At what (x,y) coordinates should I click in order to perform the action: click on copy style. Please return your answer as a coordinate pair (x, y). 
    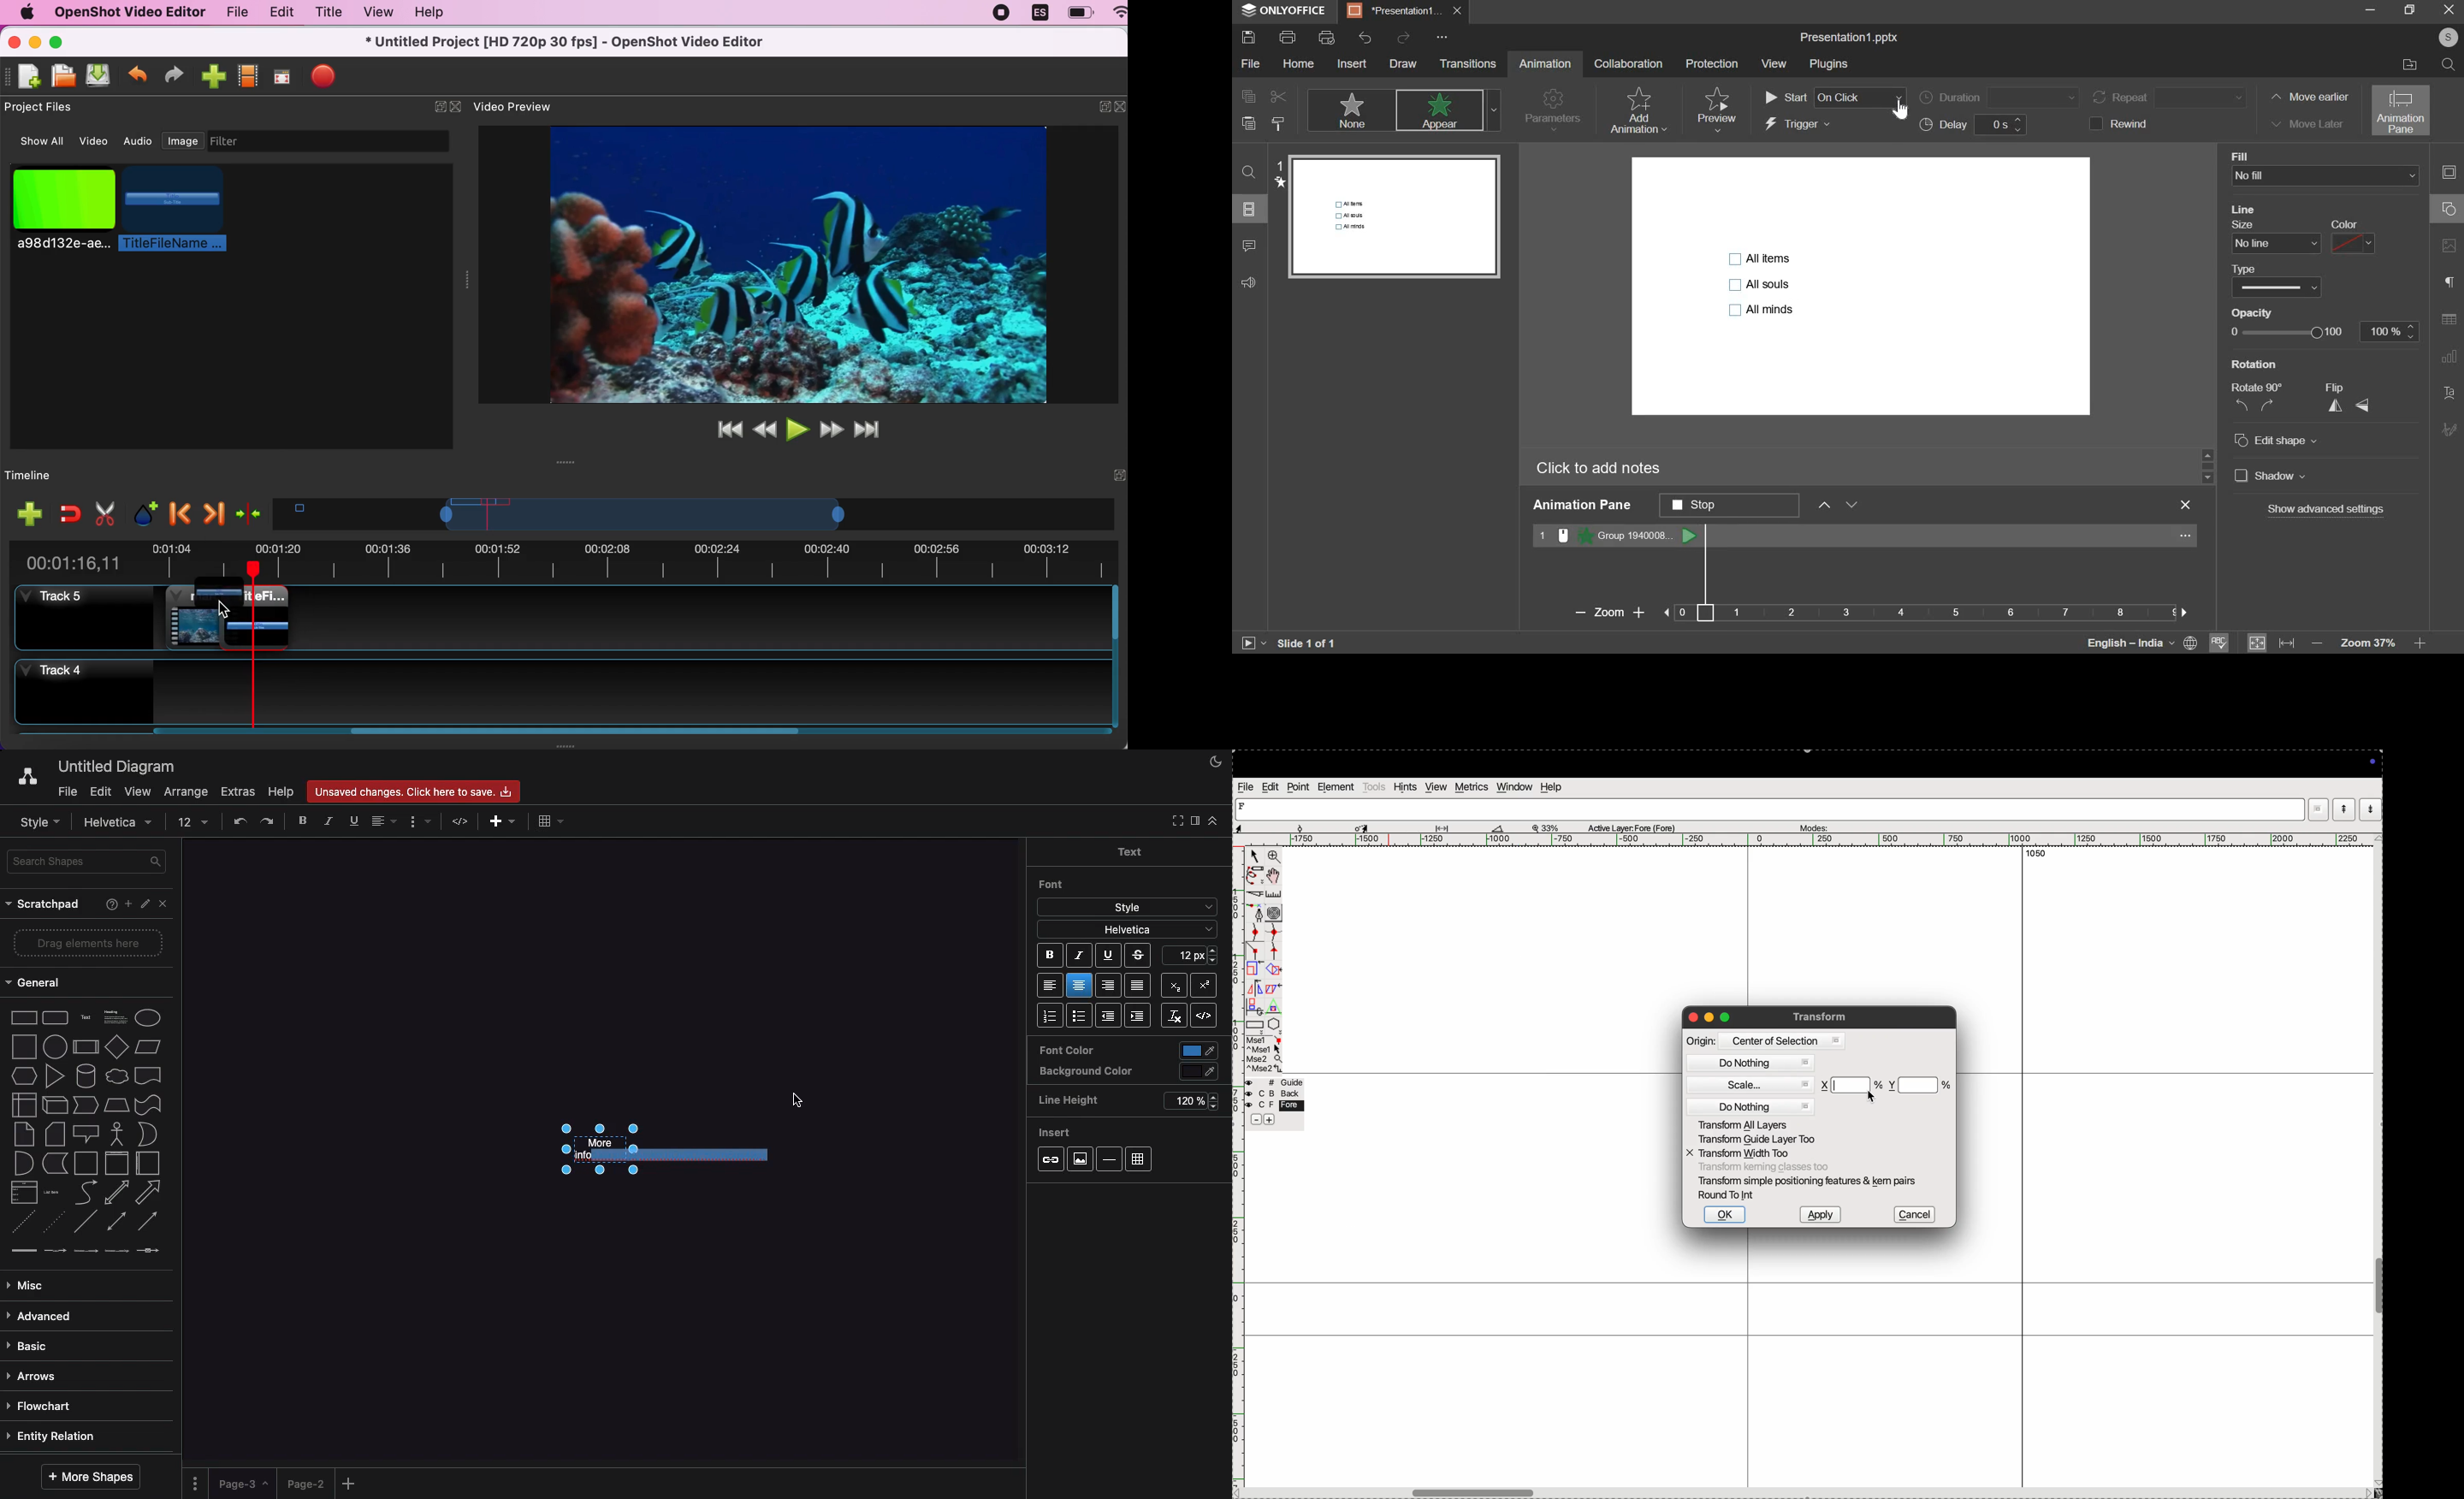
    Looking at the image, I should click on (1280, 123).